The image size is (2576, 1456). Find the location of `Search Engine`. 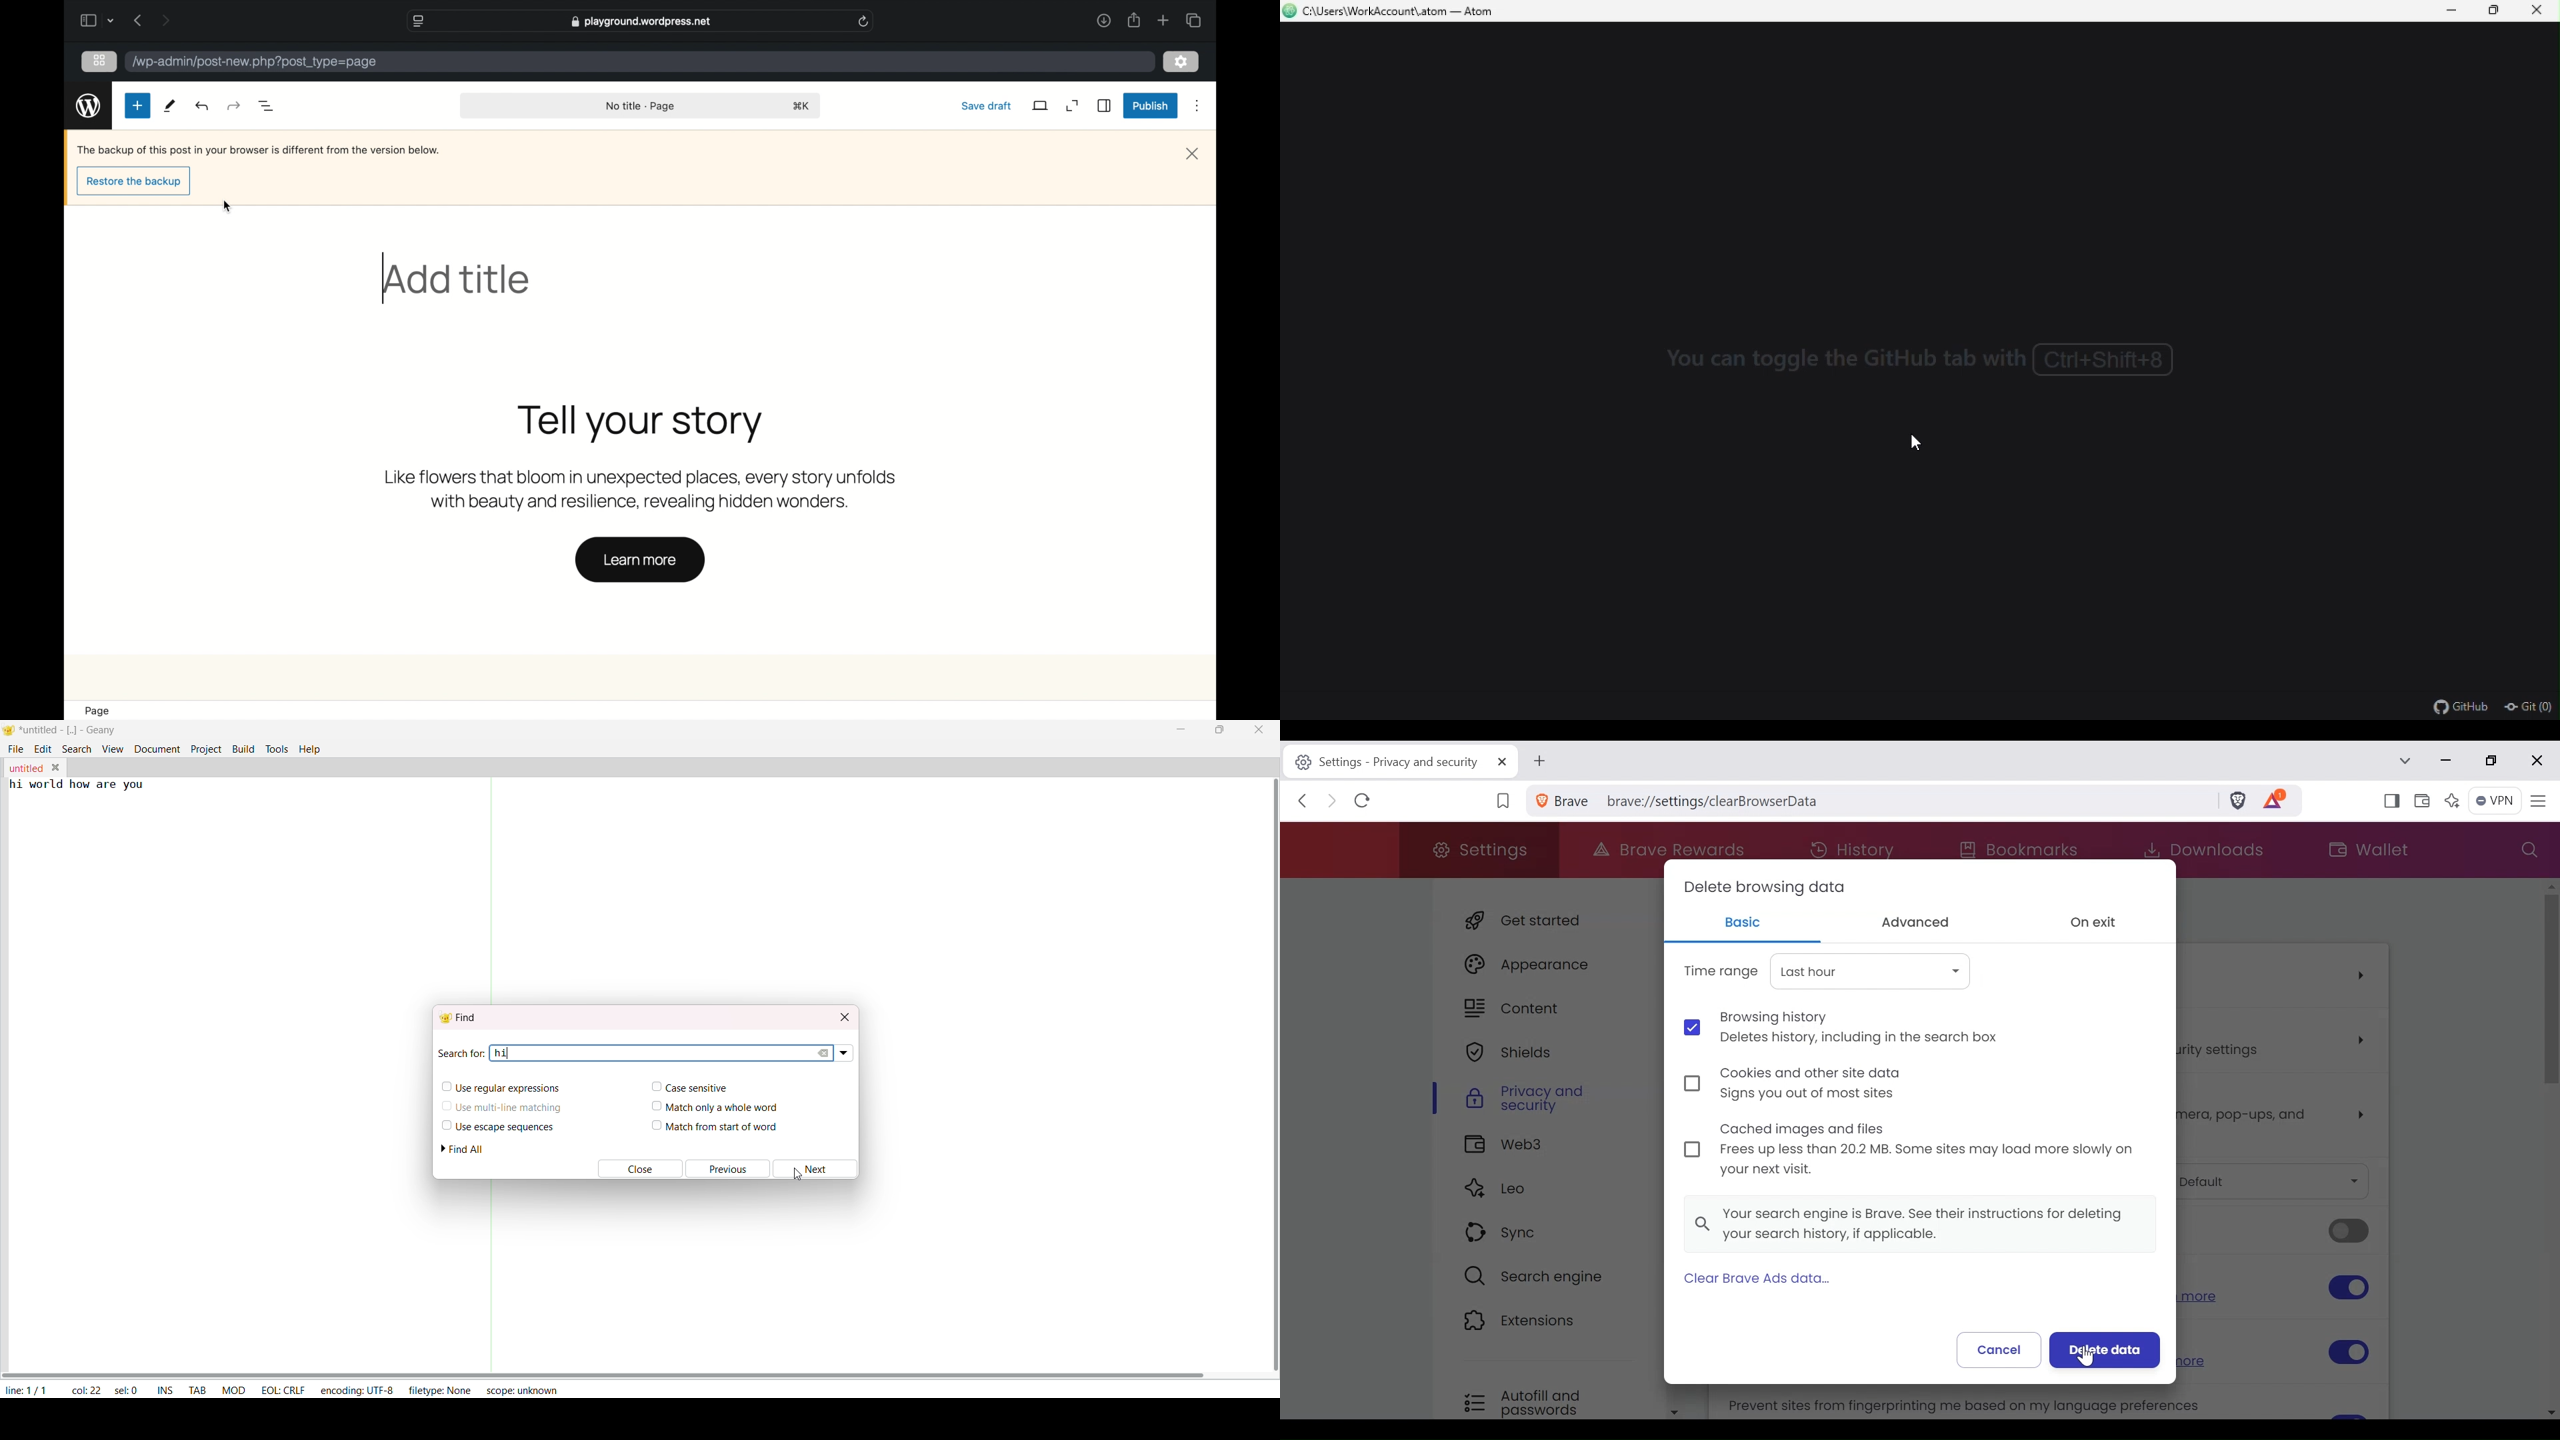

Search Engine is located at coordinates (1542, 1276).